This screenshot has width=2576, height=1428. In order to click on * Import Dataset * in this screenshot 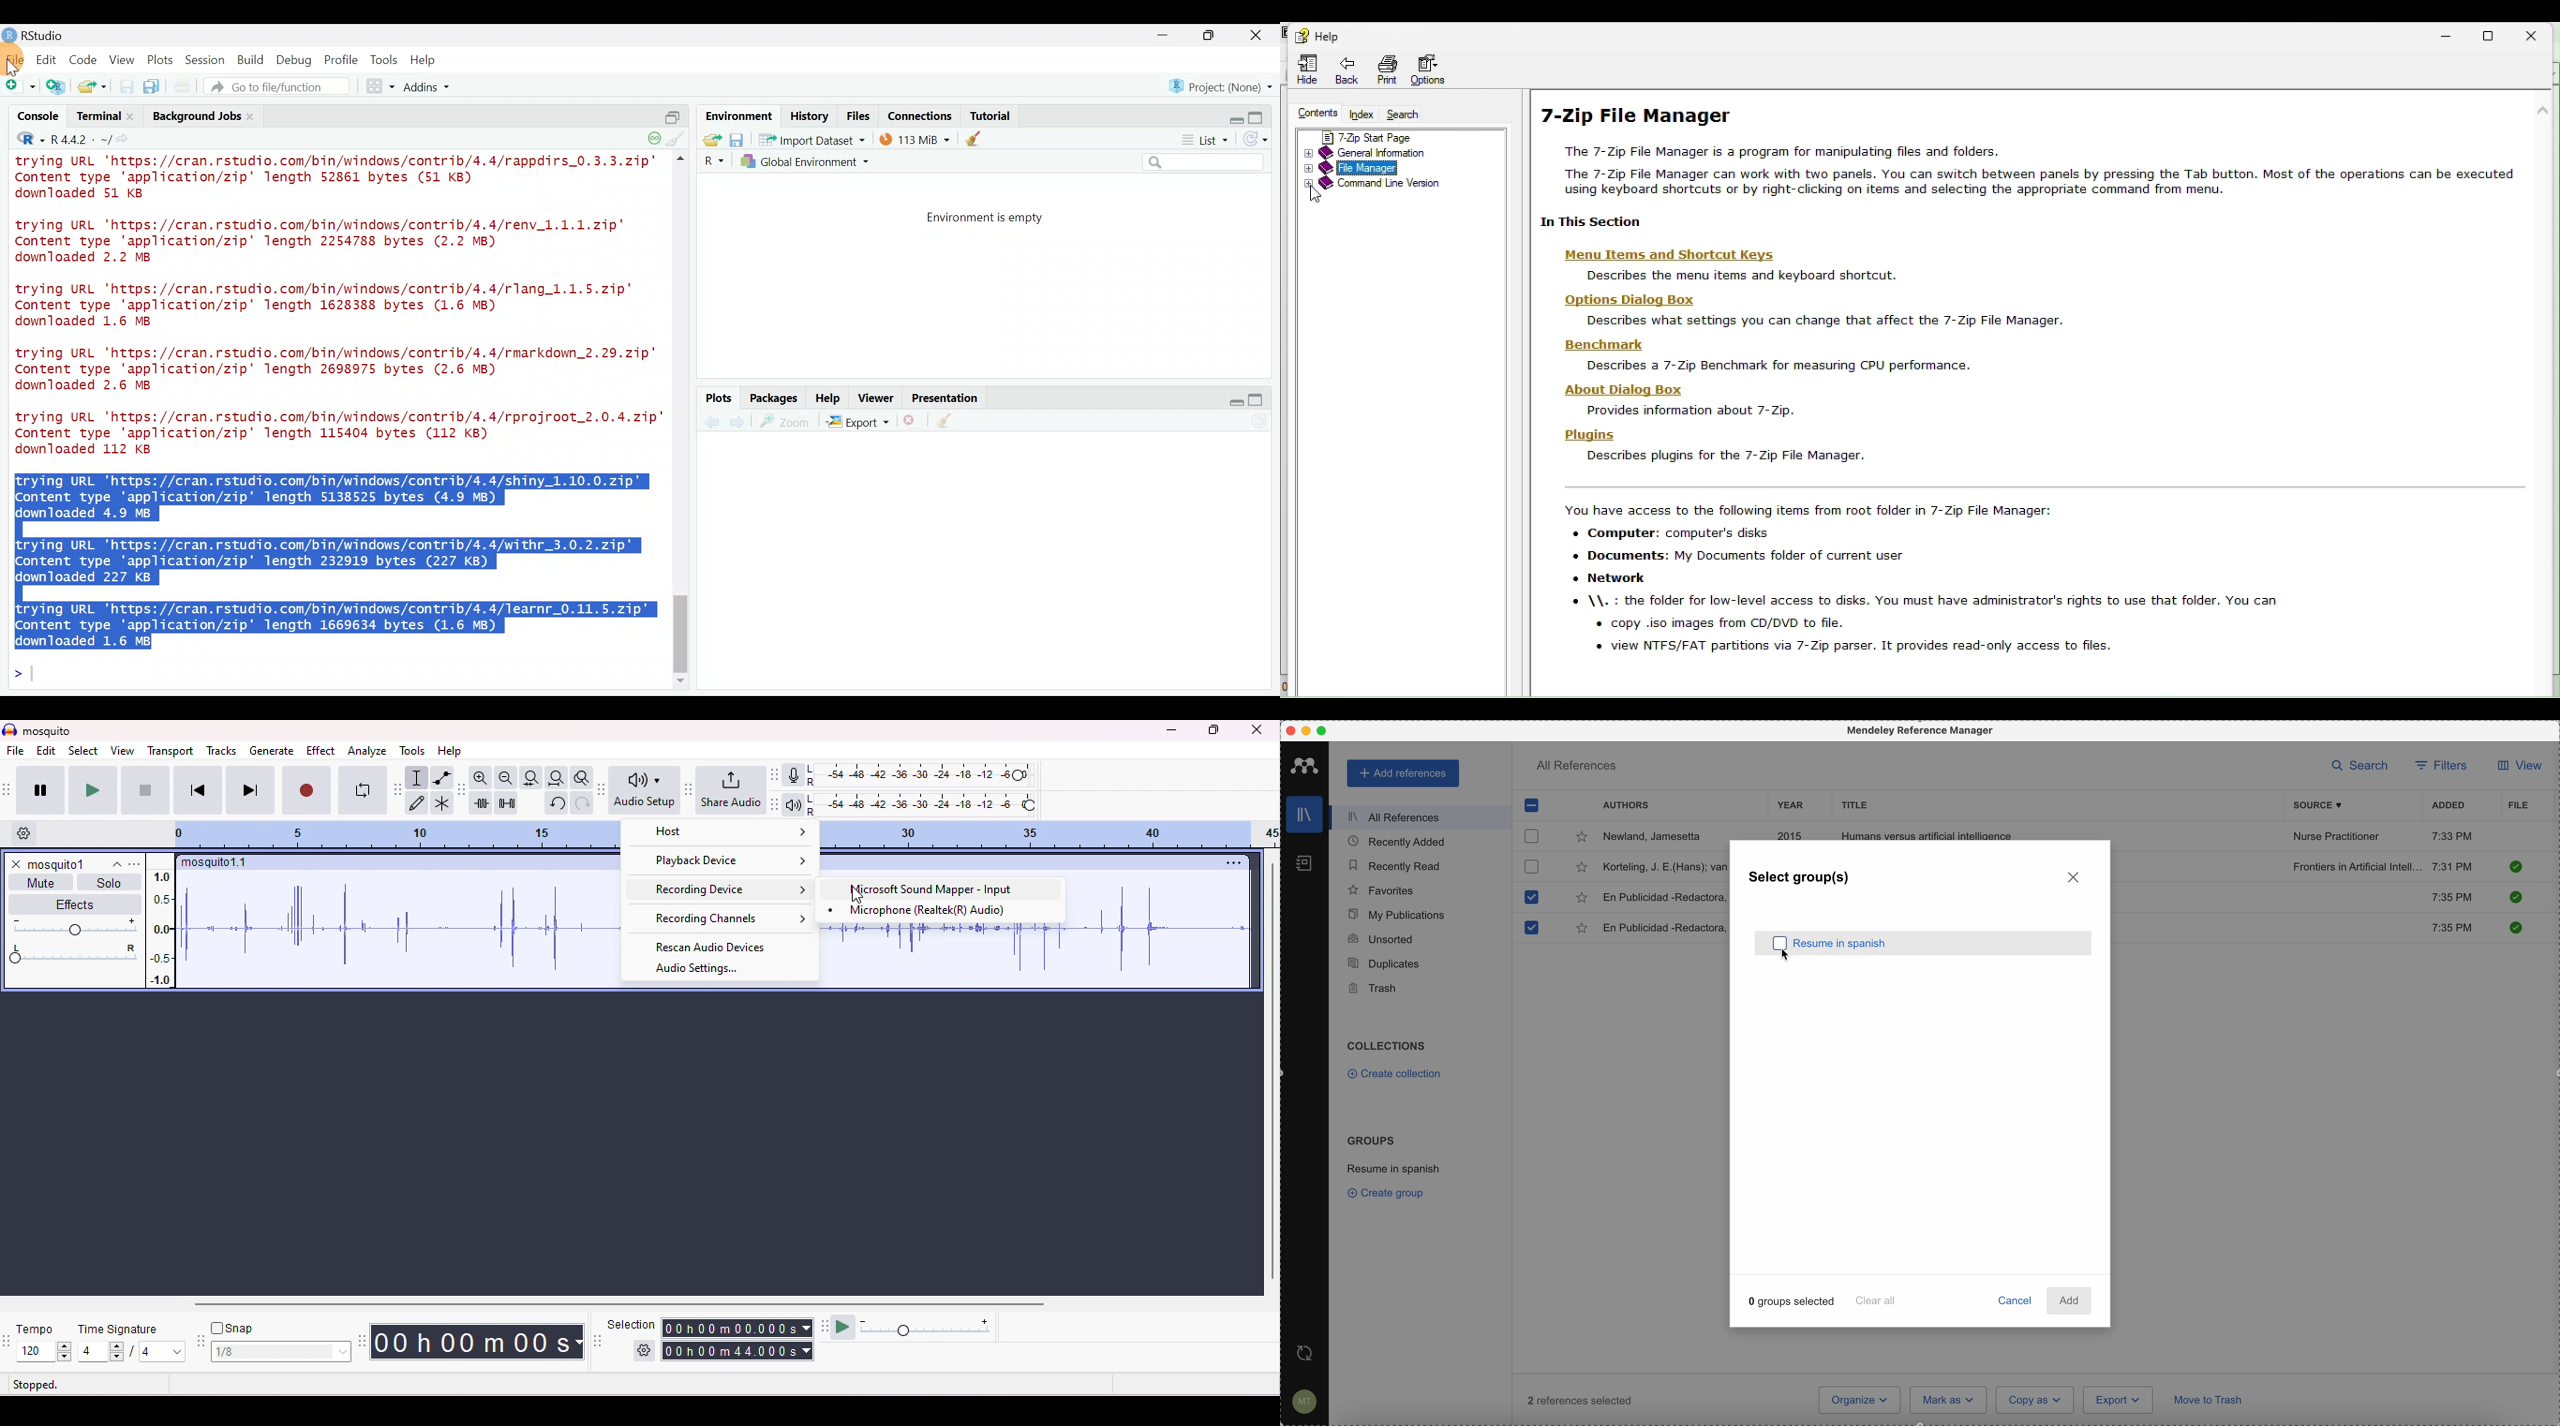, I will do `click(808, 140)`.